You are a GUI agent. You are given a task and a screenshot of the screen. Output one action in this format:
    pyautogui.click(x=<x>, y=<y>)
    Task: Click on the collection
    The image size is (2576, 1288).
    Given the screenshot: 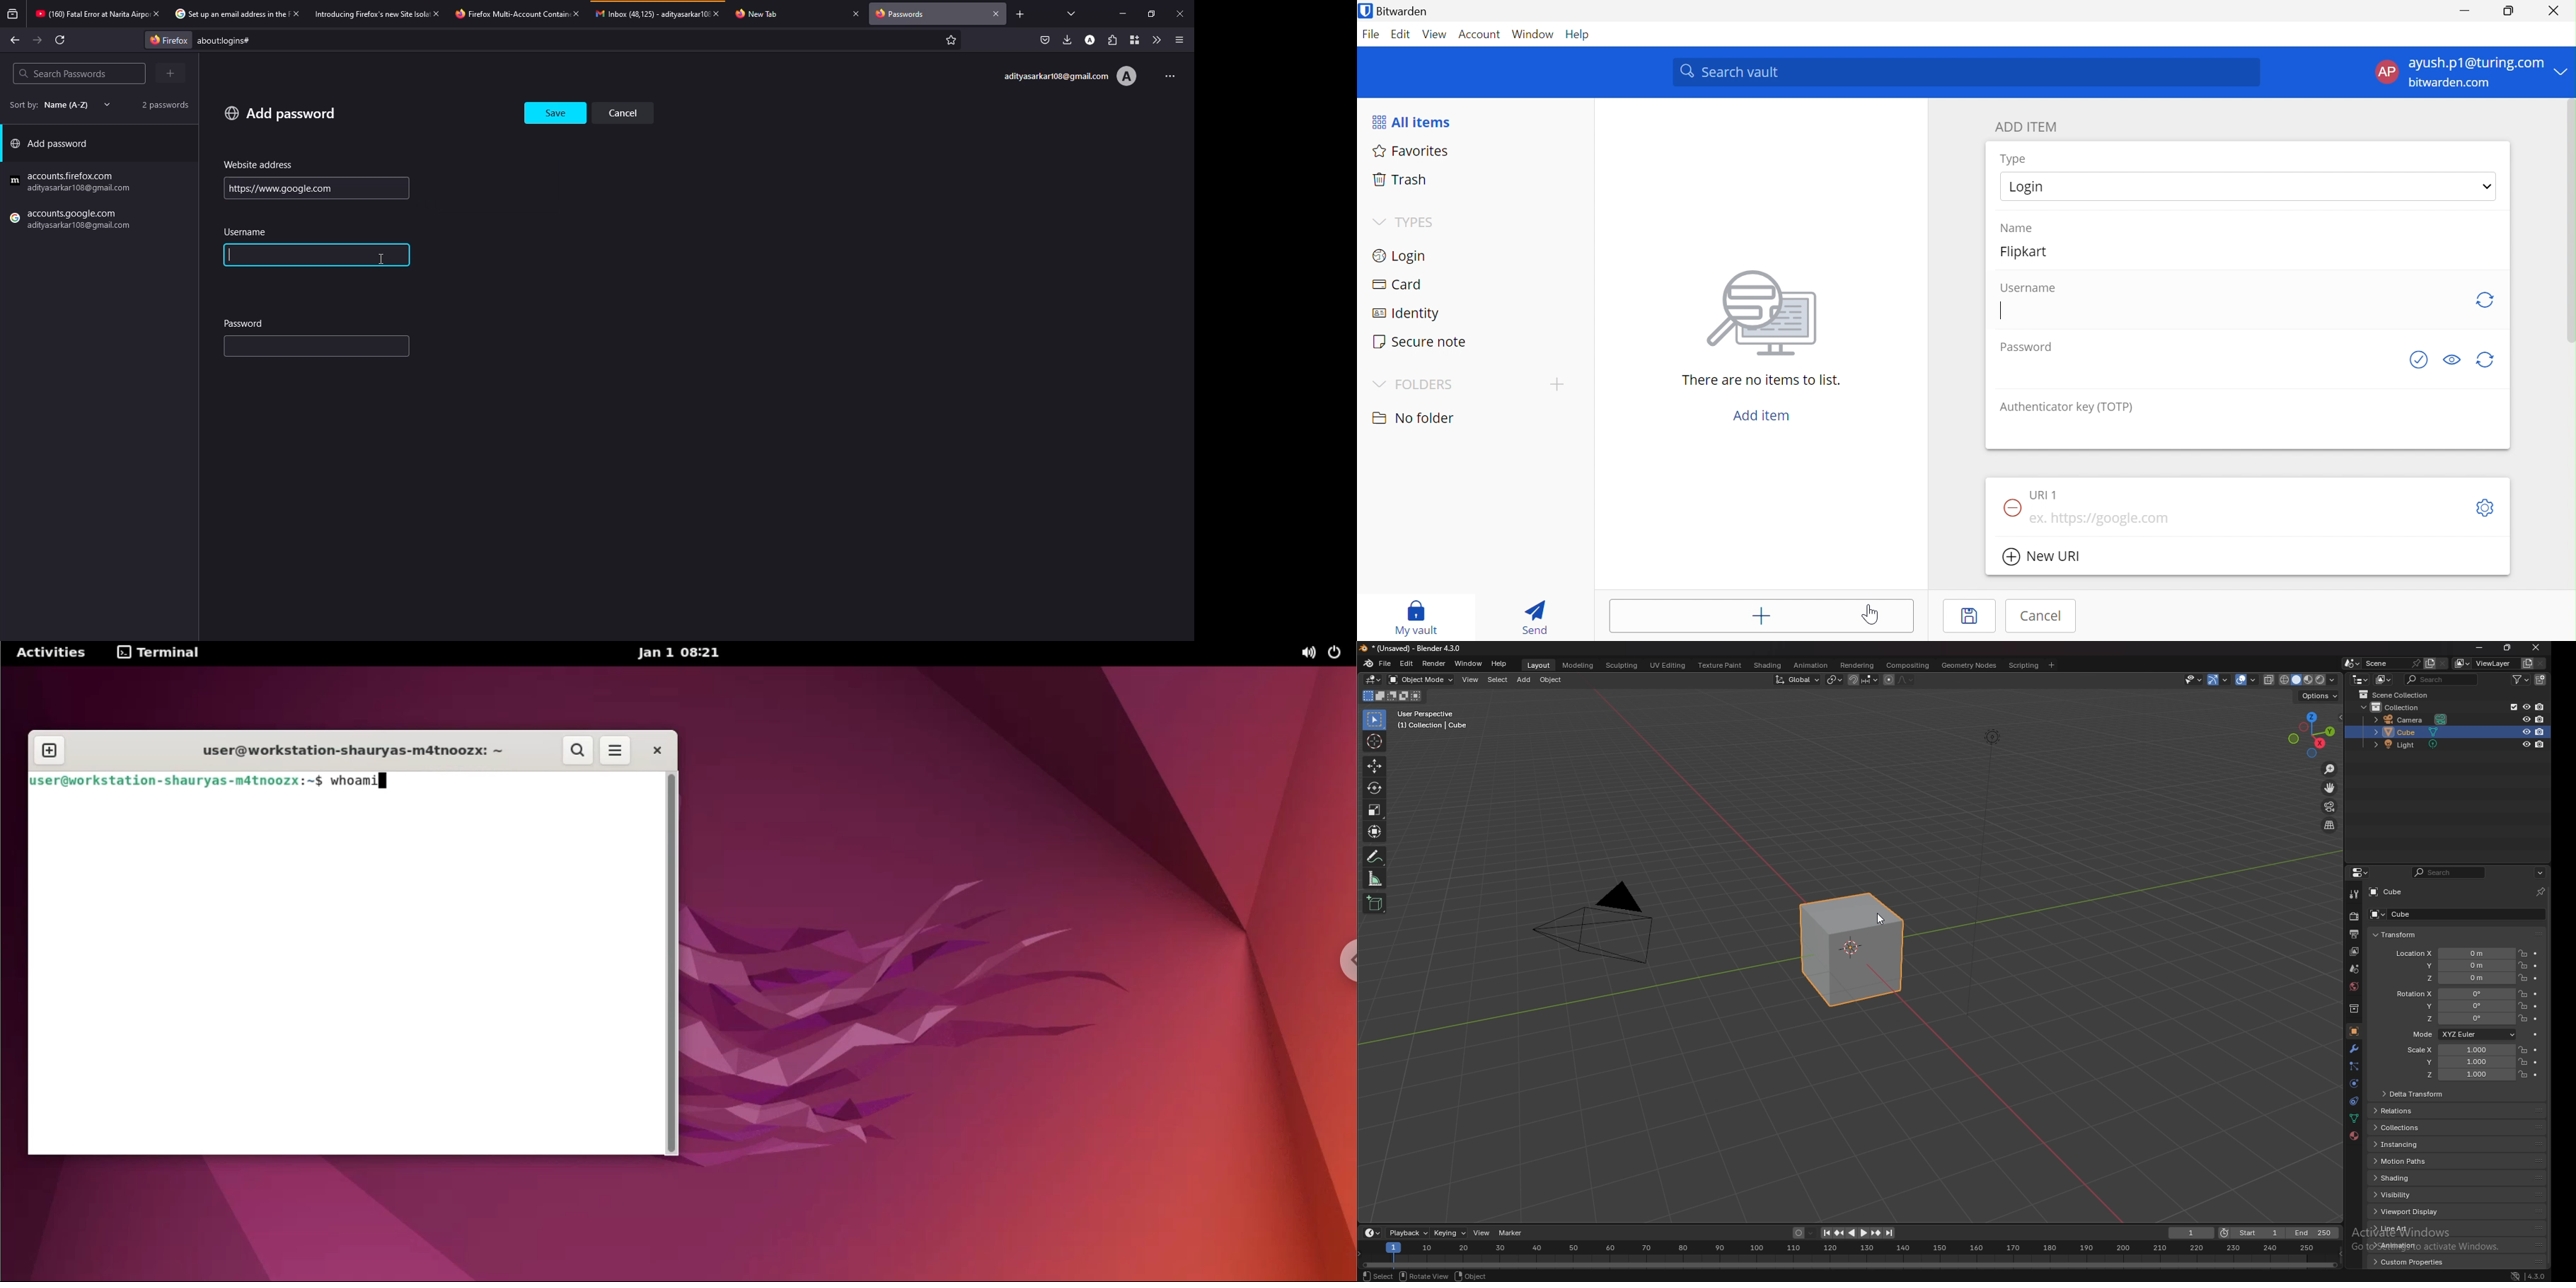 What is the action you would take?
    pyautogui.click(x=2398, y=707)
    